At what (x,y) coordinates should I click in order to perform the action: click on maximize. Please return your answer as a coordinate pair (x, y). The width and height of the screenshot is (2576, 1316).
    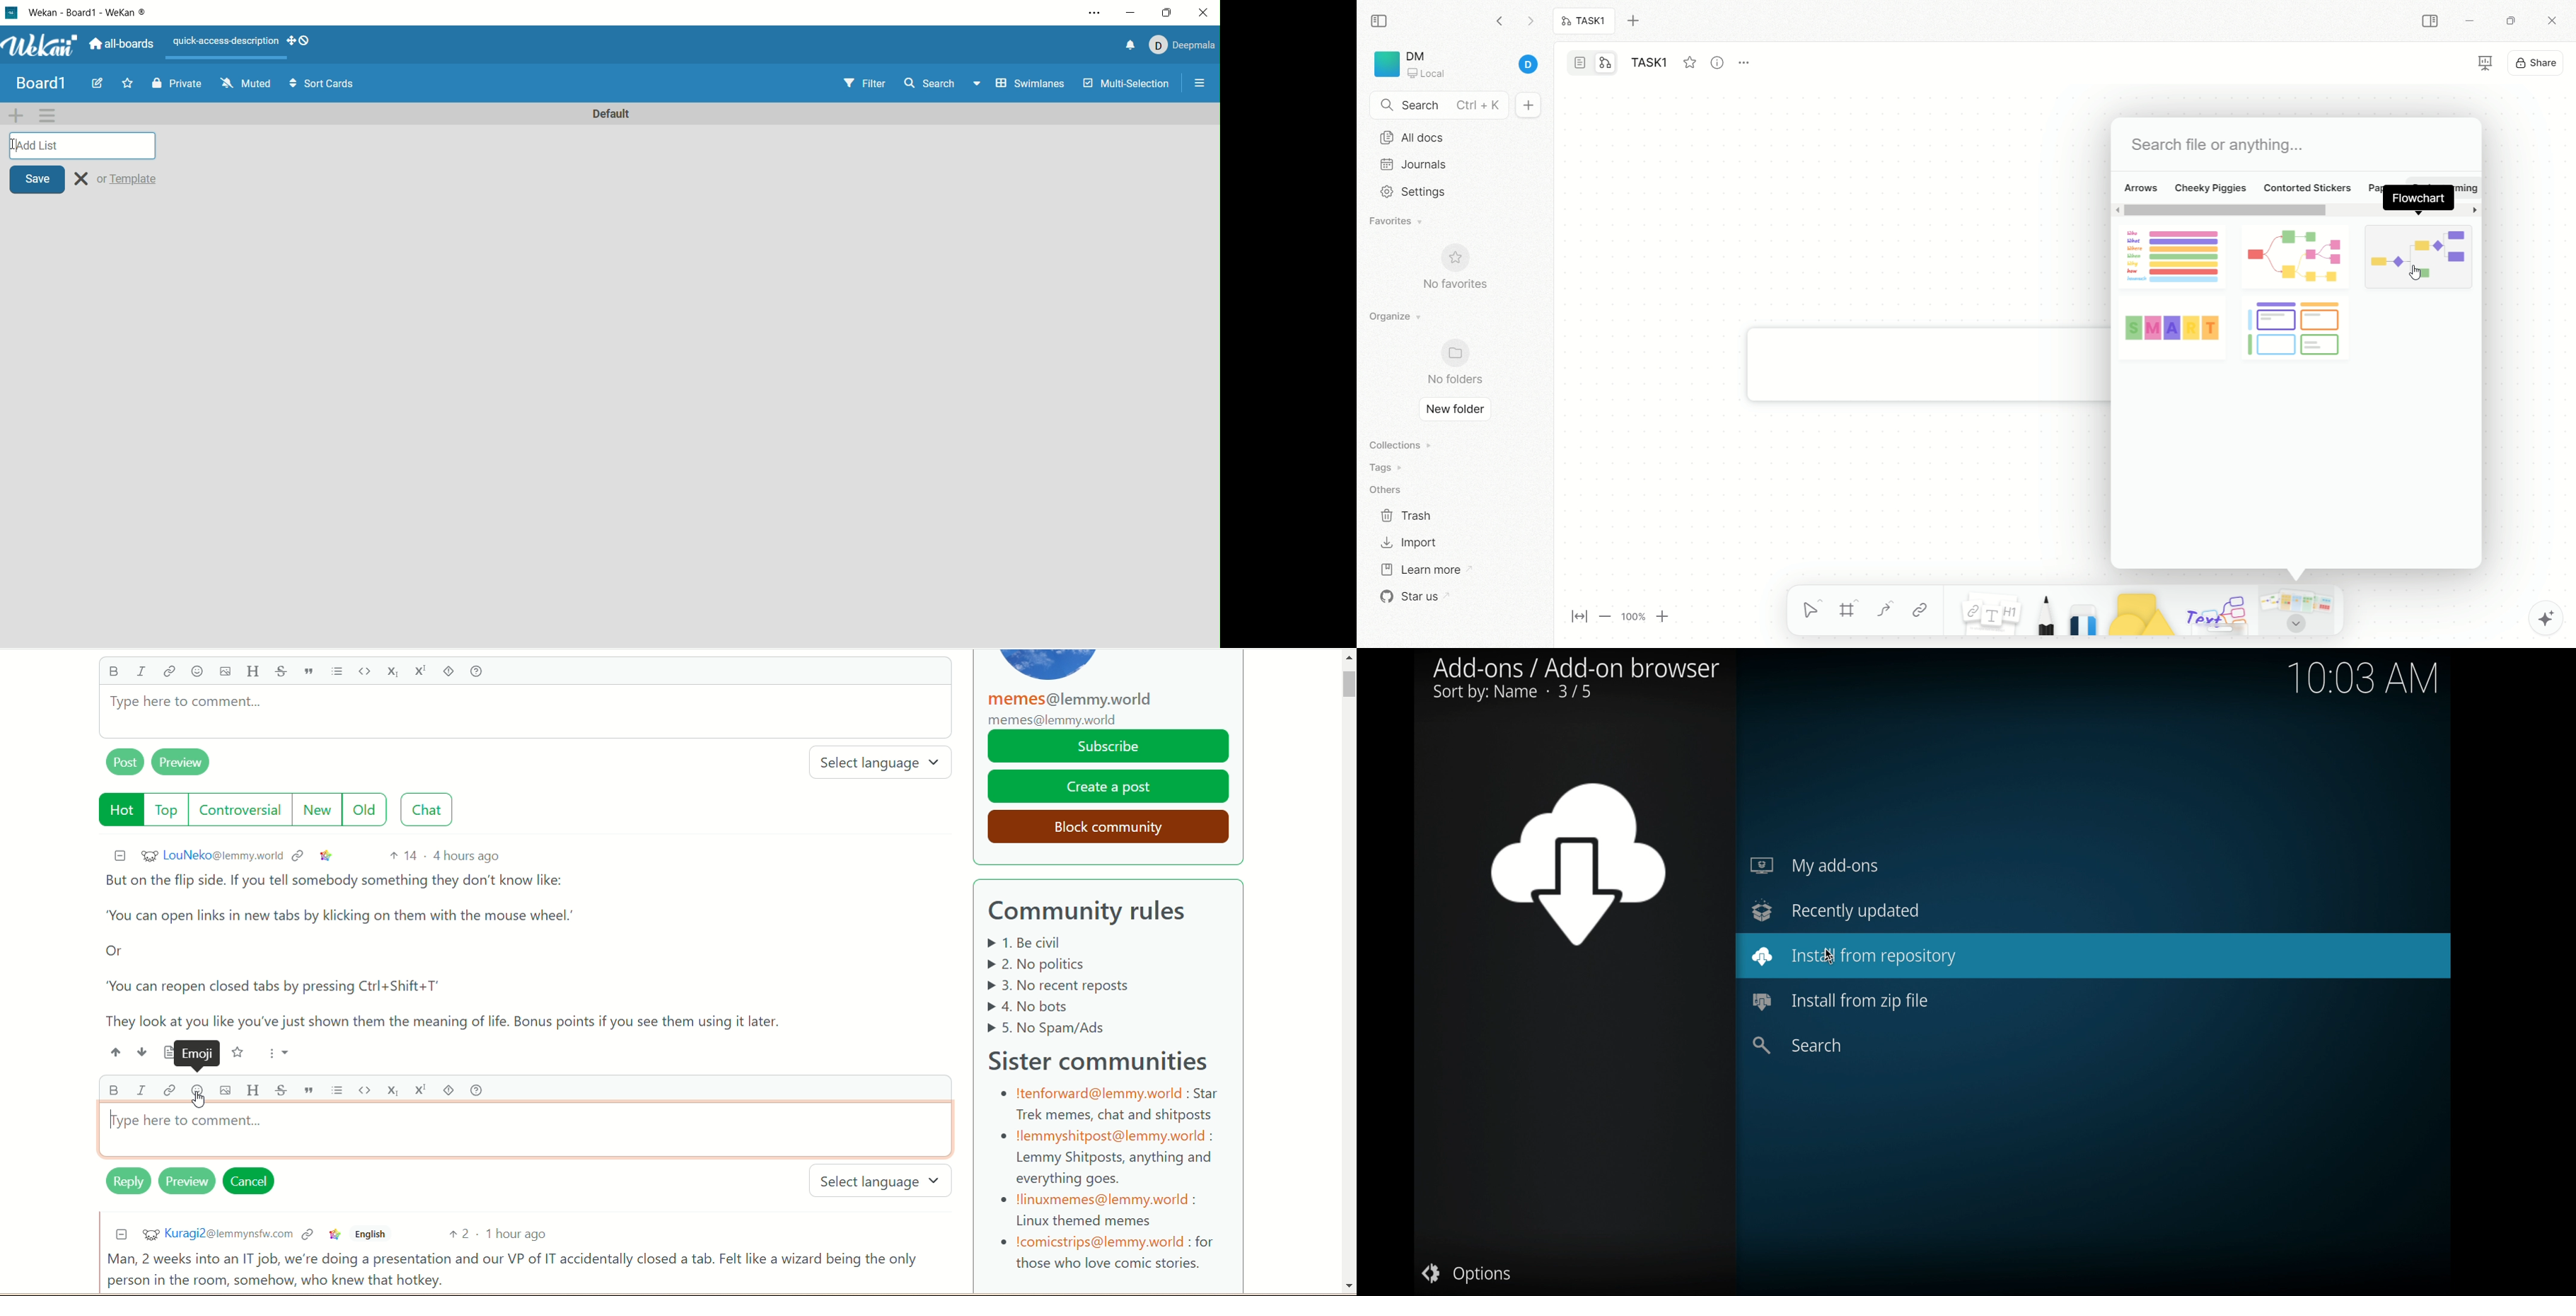
    Looking at the image, I should click on (1171, 11).